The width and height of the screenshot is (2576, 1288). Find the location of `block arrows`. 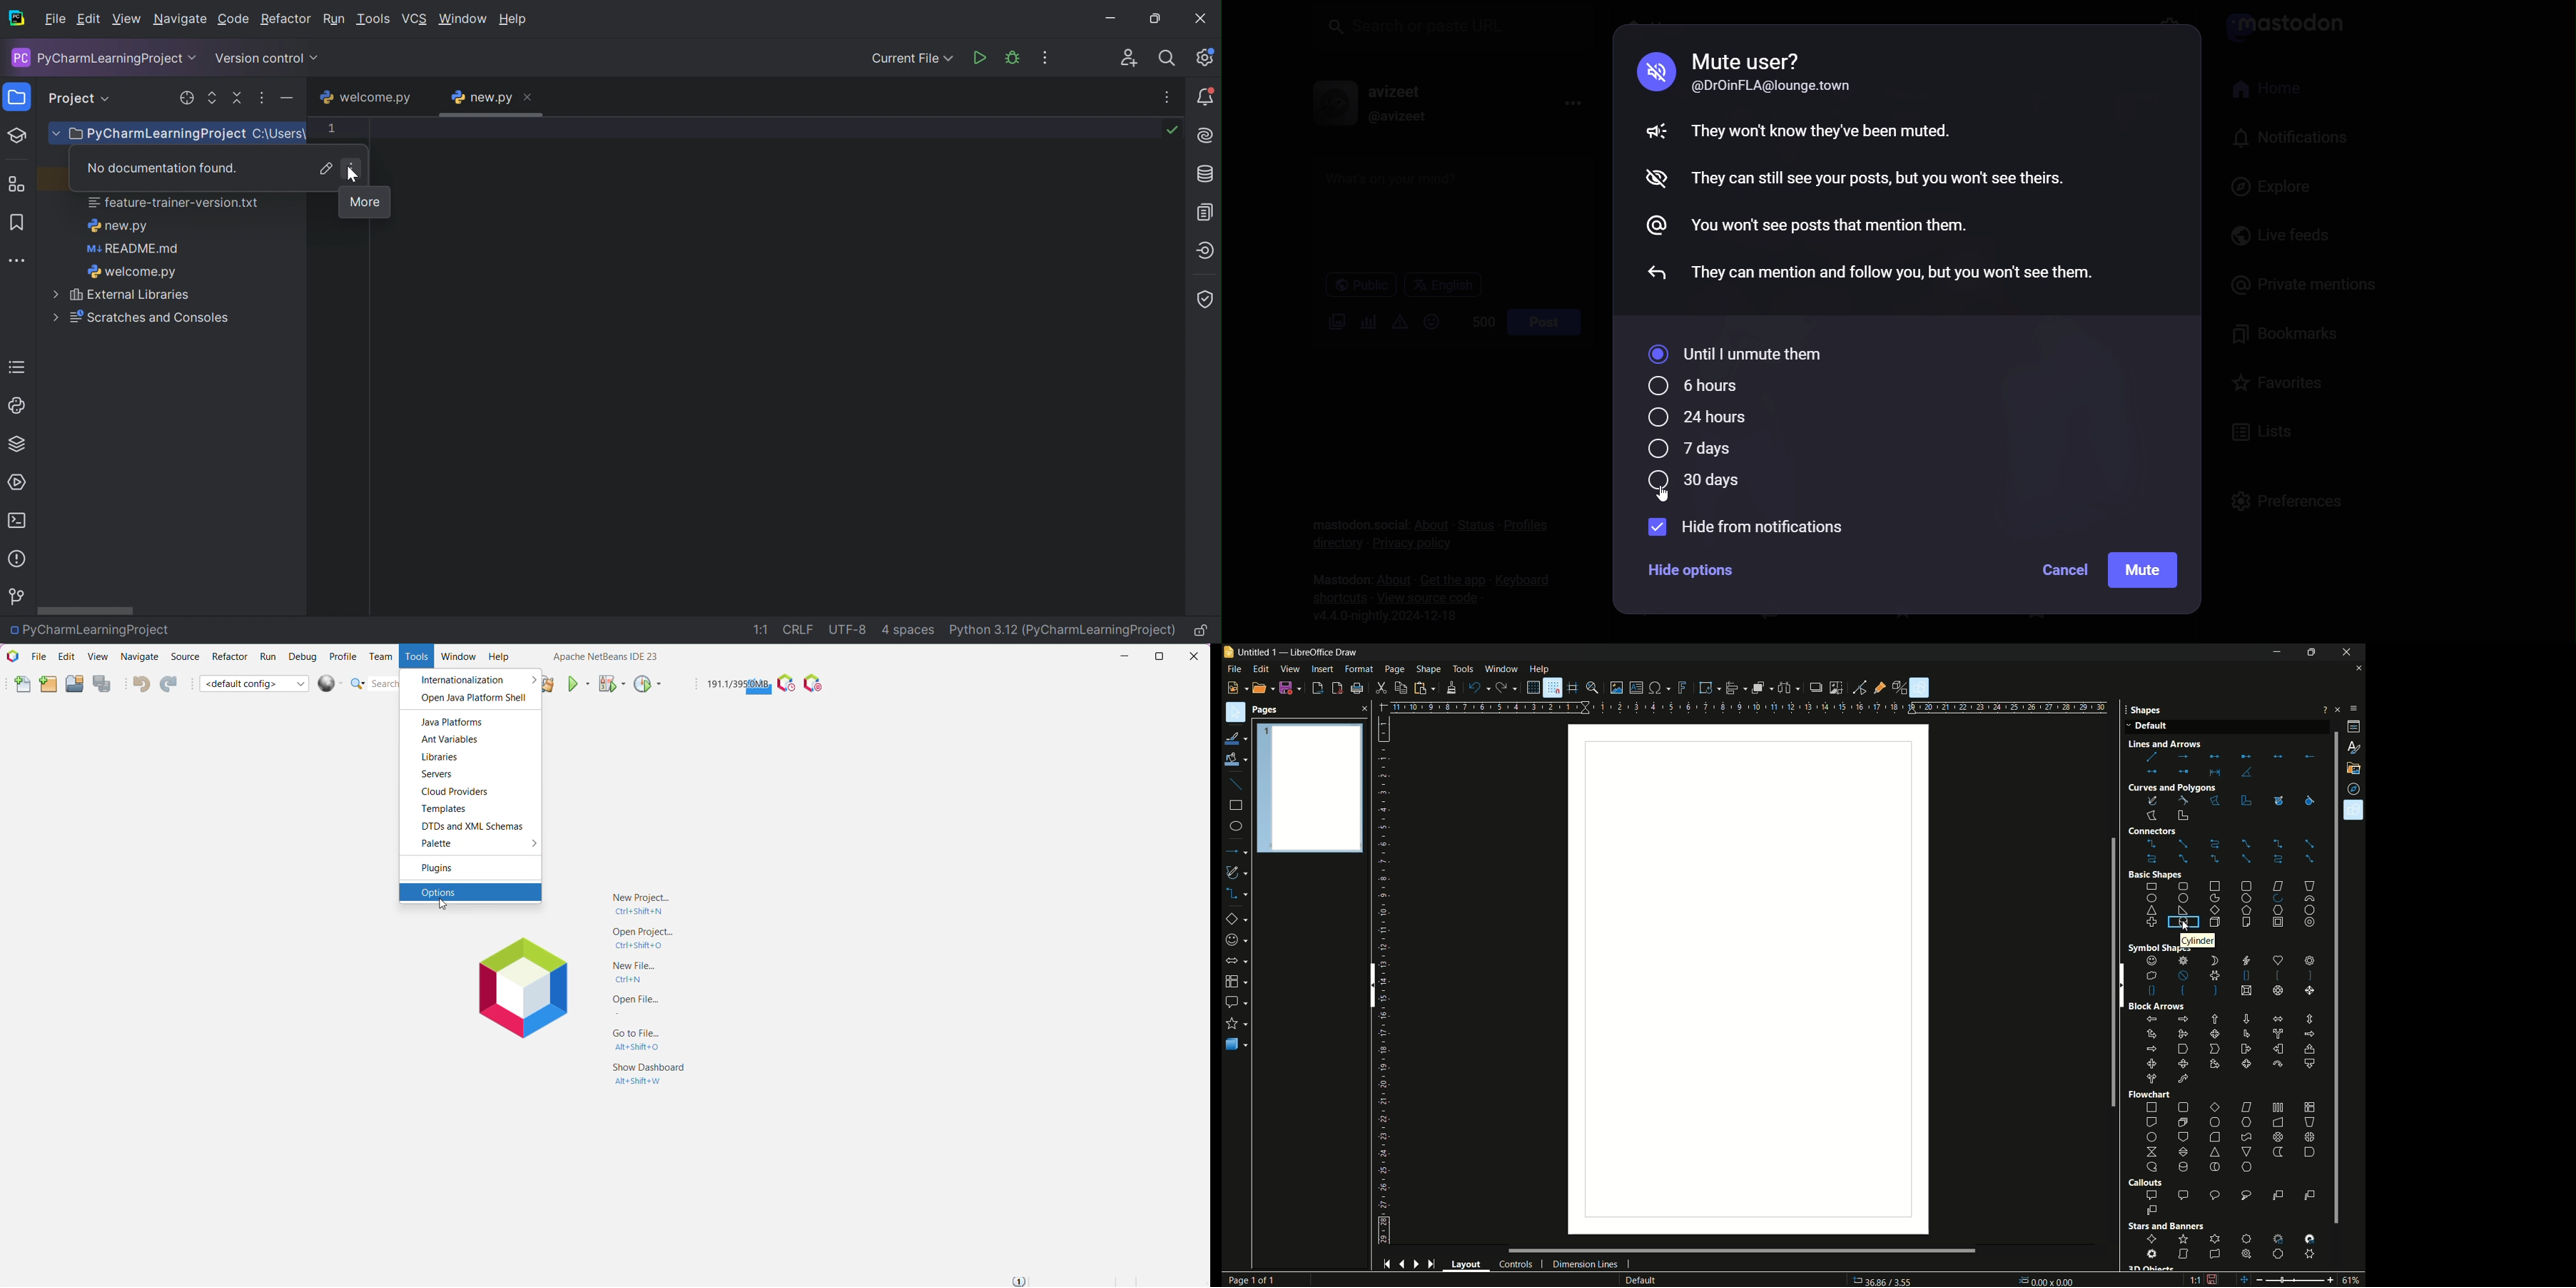

block arrows is located at coordinates (2231, 1050).